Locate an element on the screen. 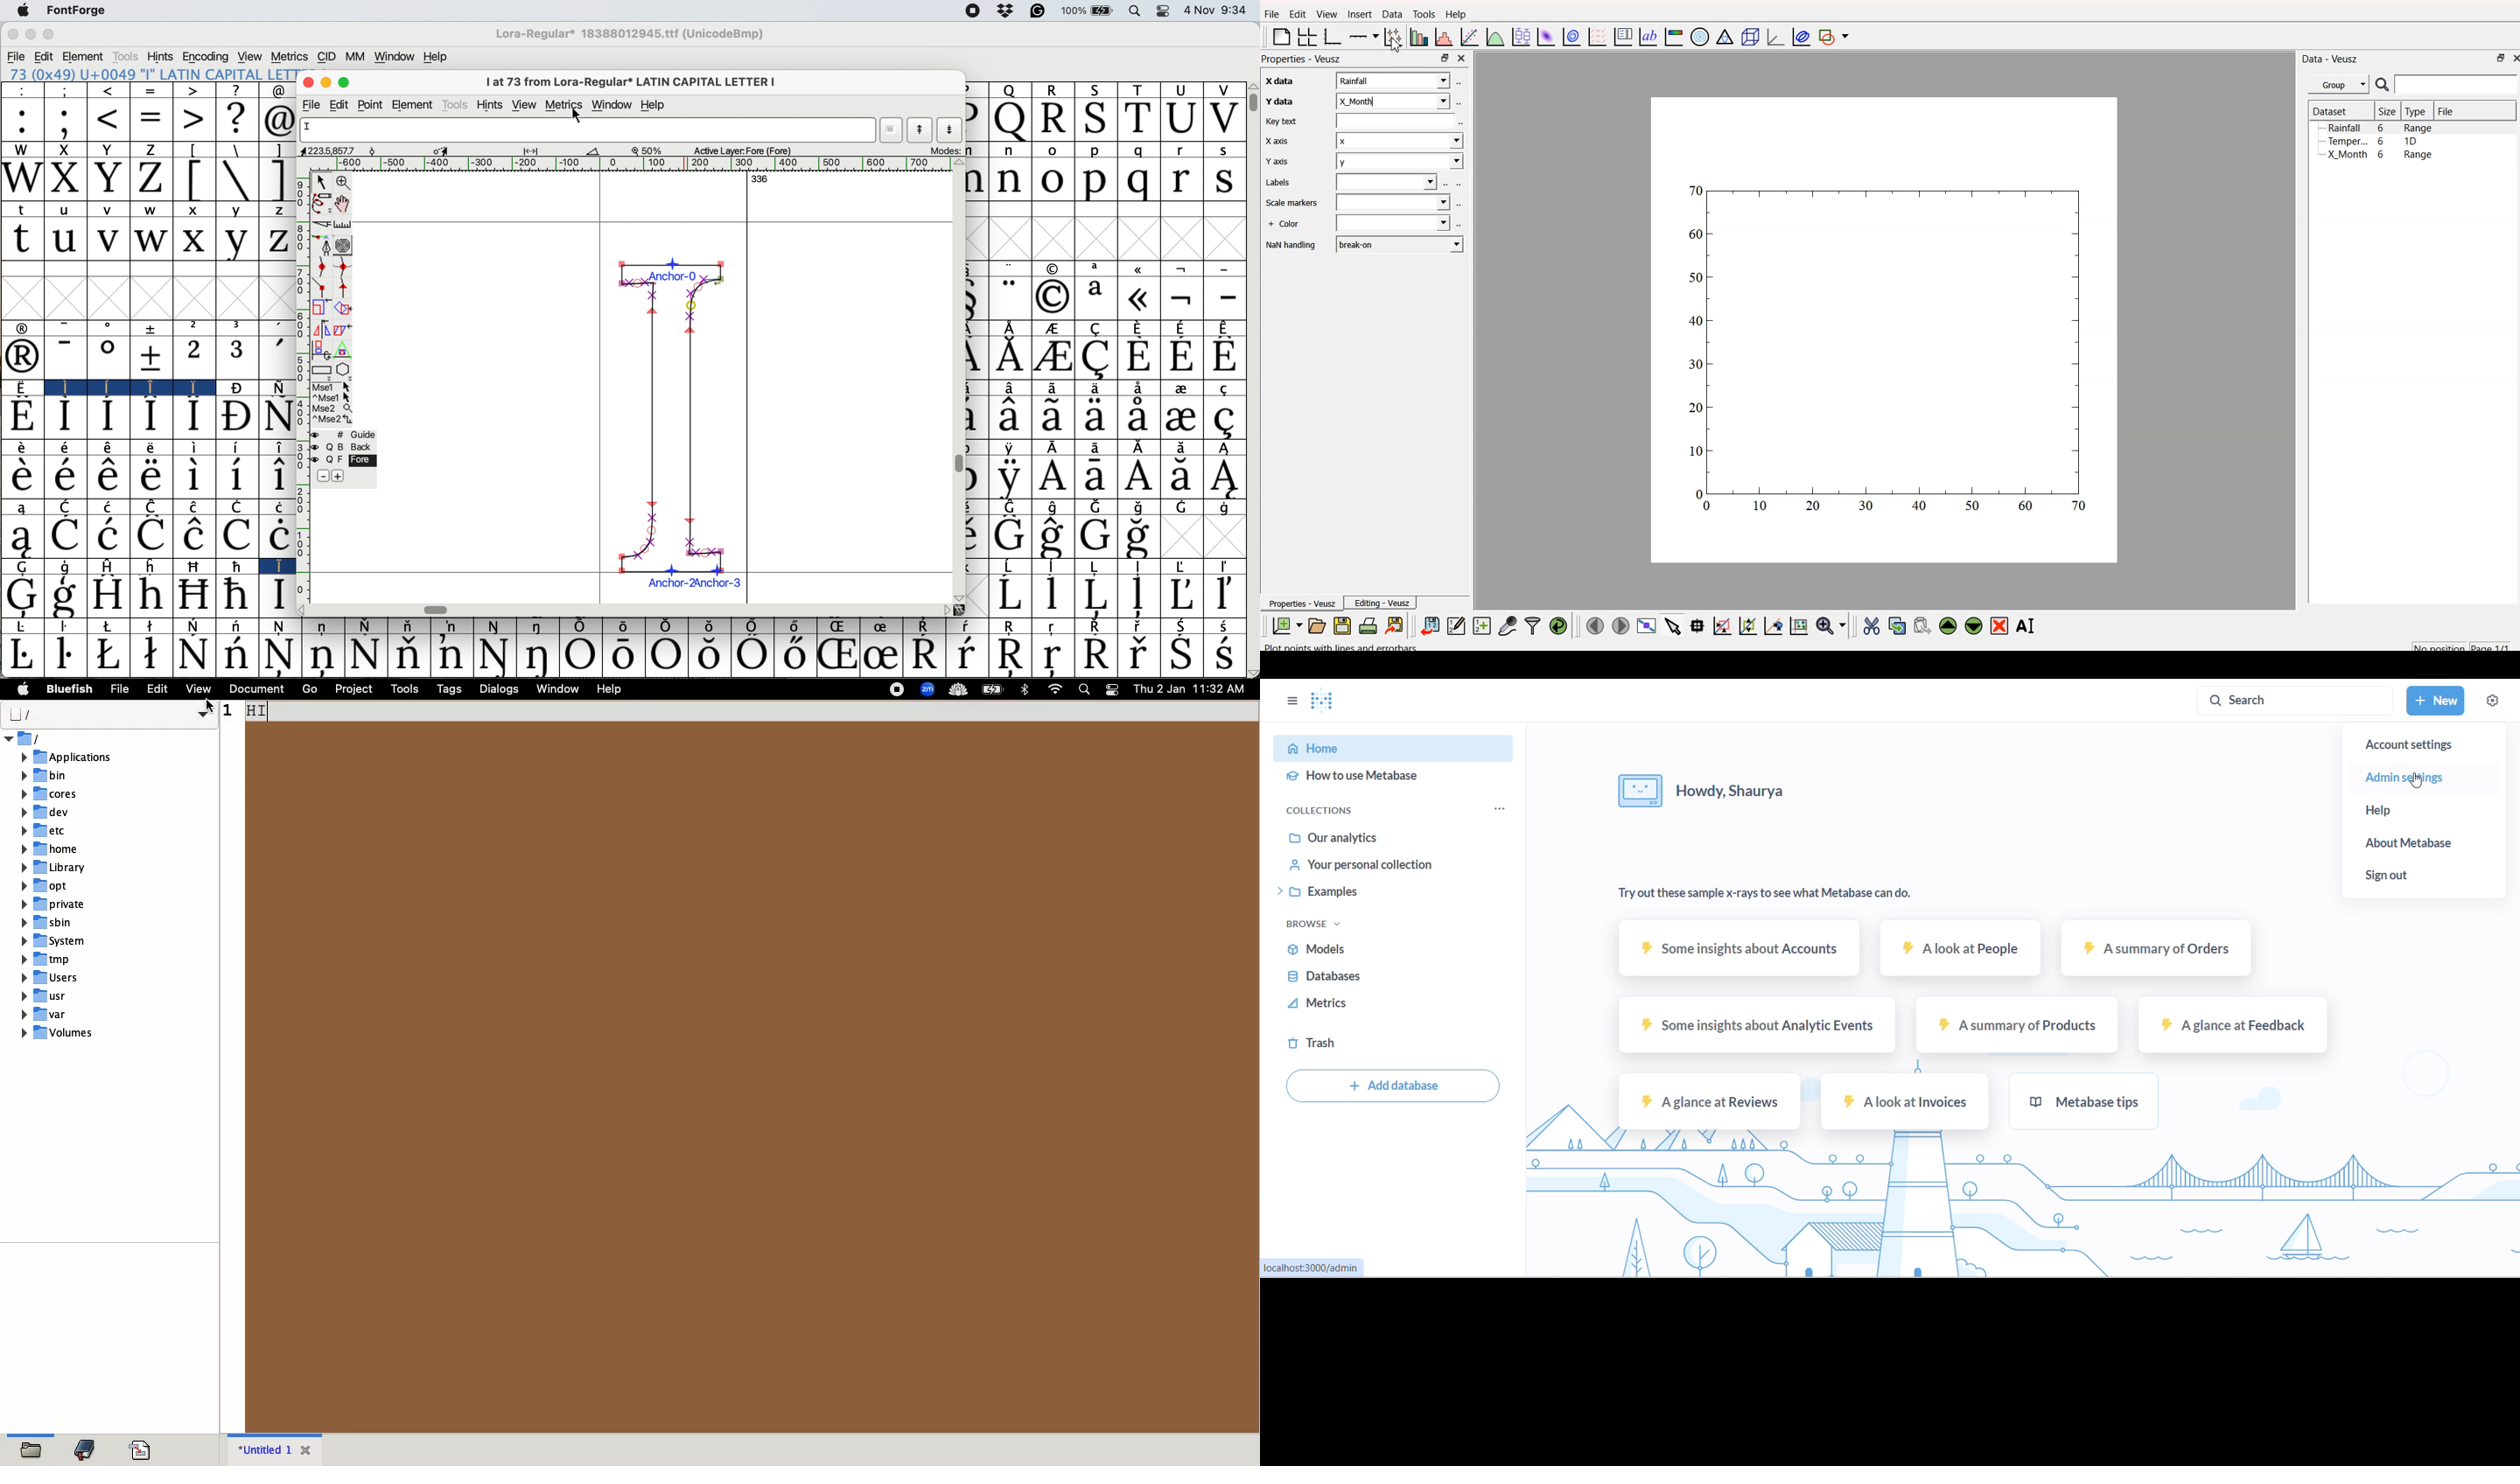 The width and height of the screenshot is (2520, 1484). Symbol is located at coordinates (109, 653).